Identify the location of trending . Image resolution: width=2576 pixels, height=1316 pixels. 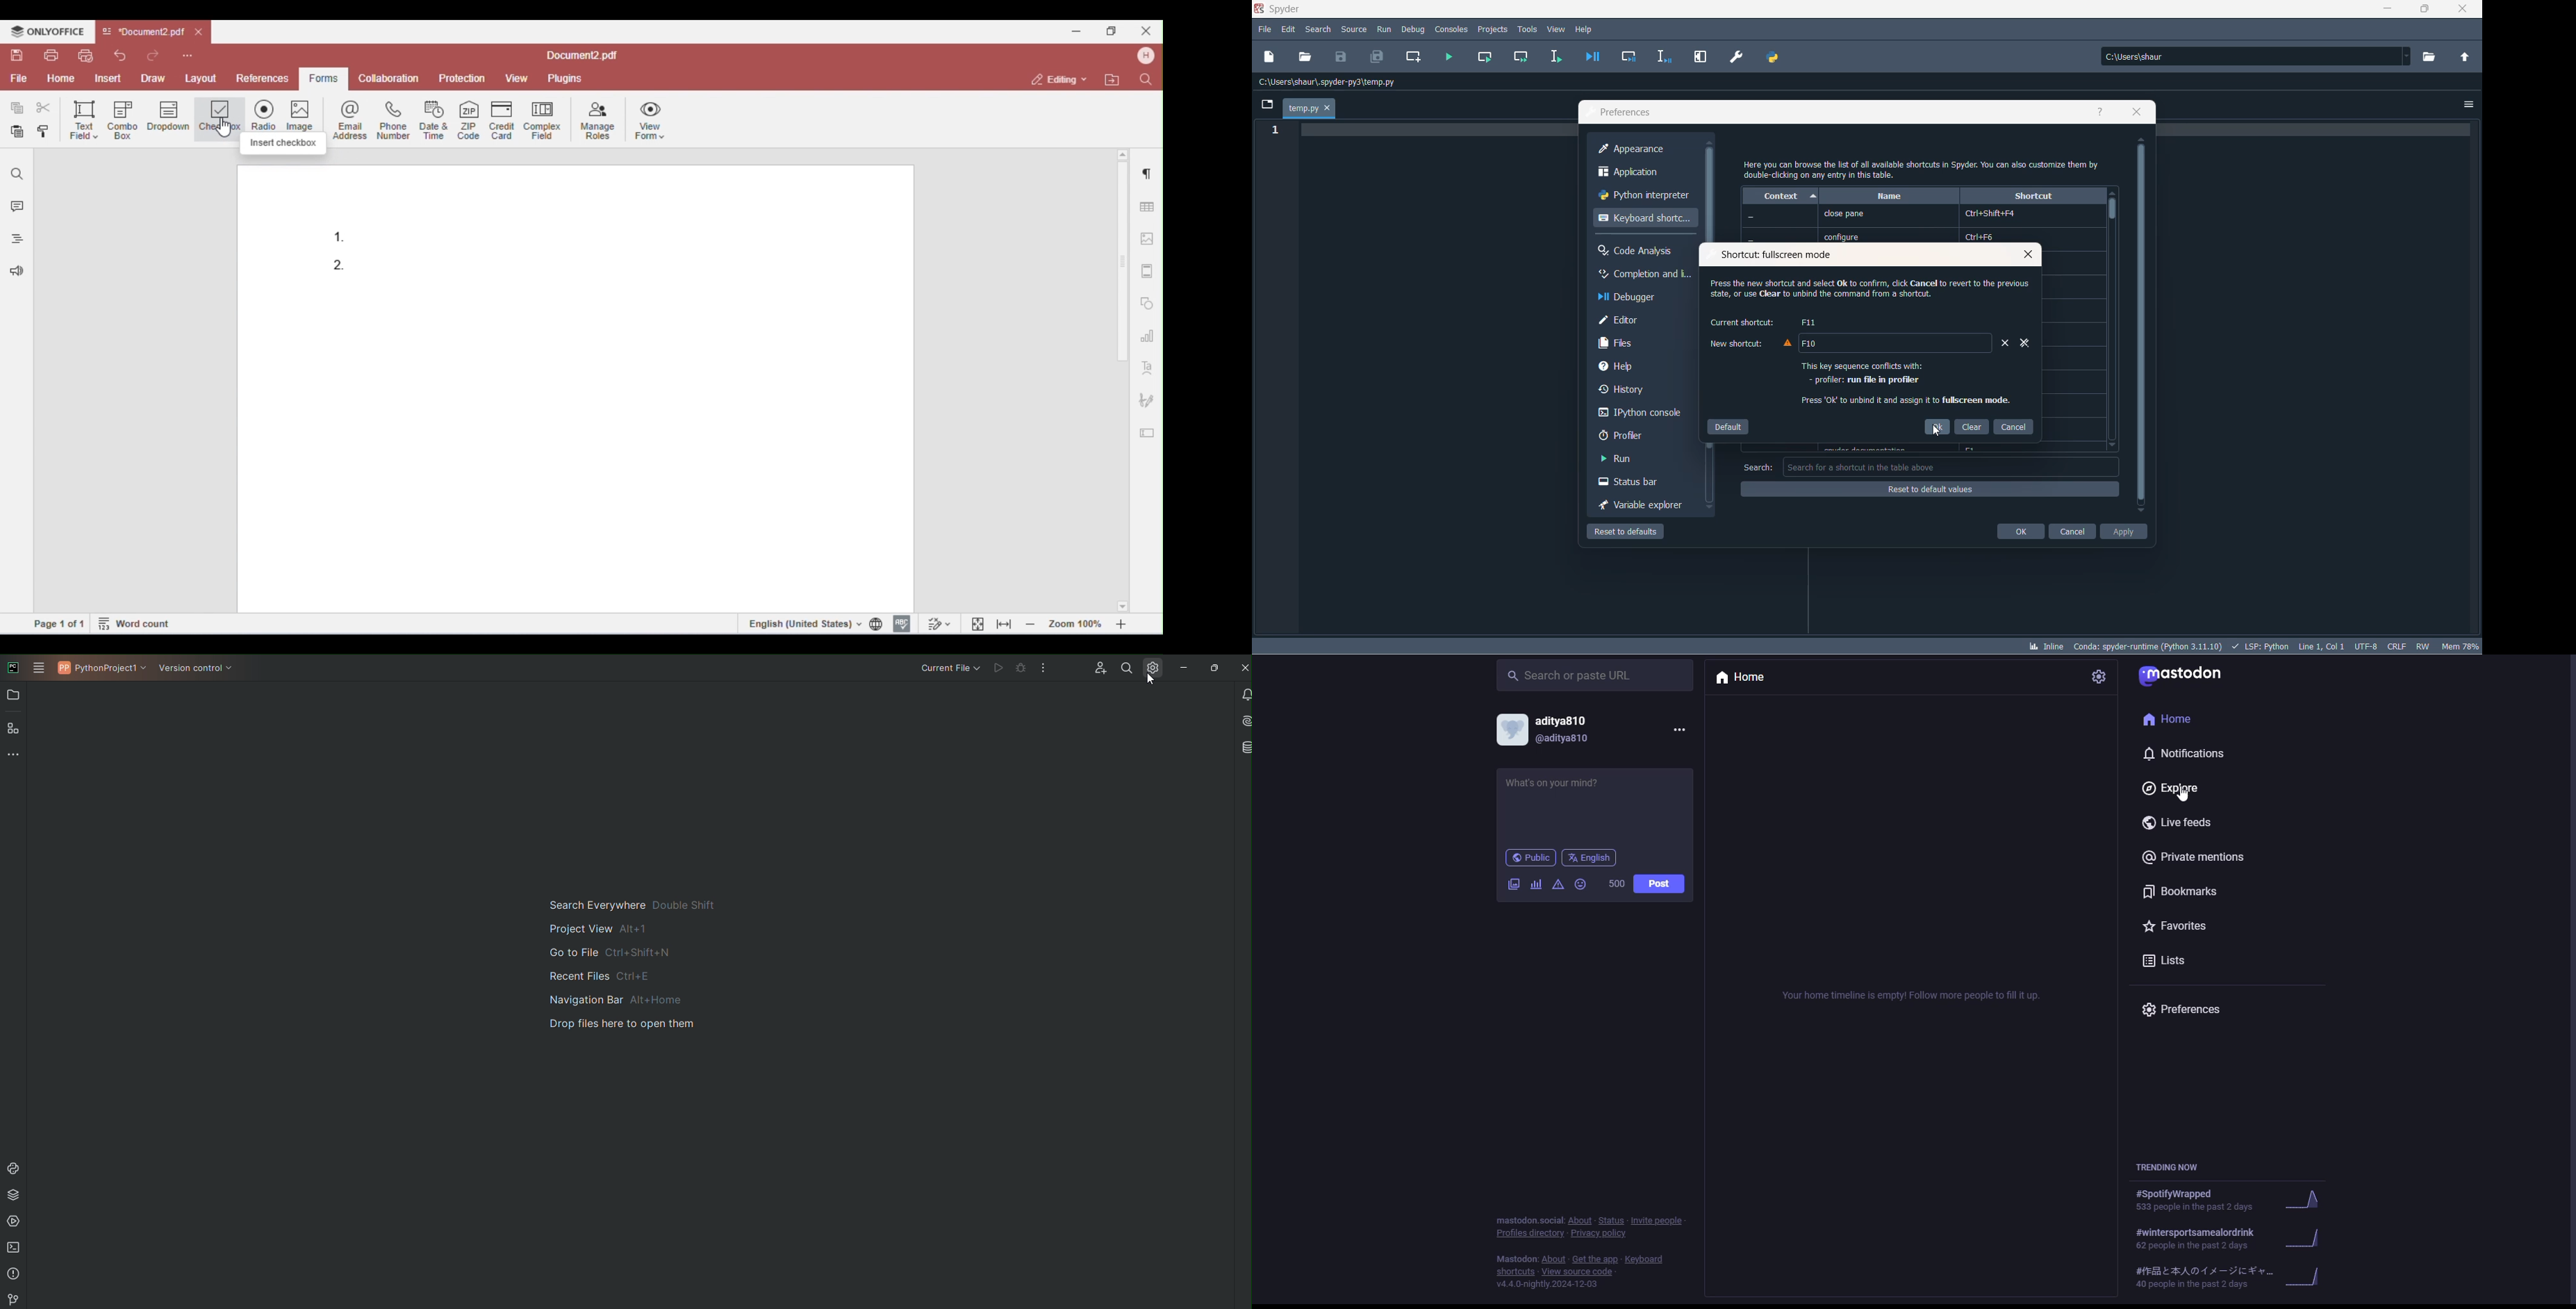
(2228, 1201).